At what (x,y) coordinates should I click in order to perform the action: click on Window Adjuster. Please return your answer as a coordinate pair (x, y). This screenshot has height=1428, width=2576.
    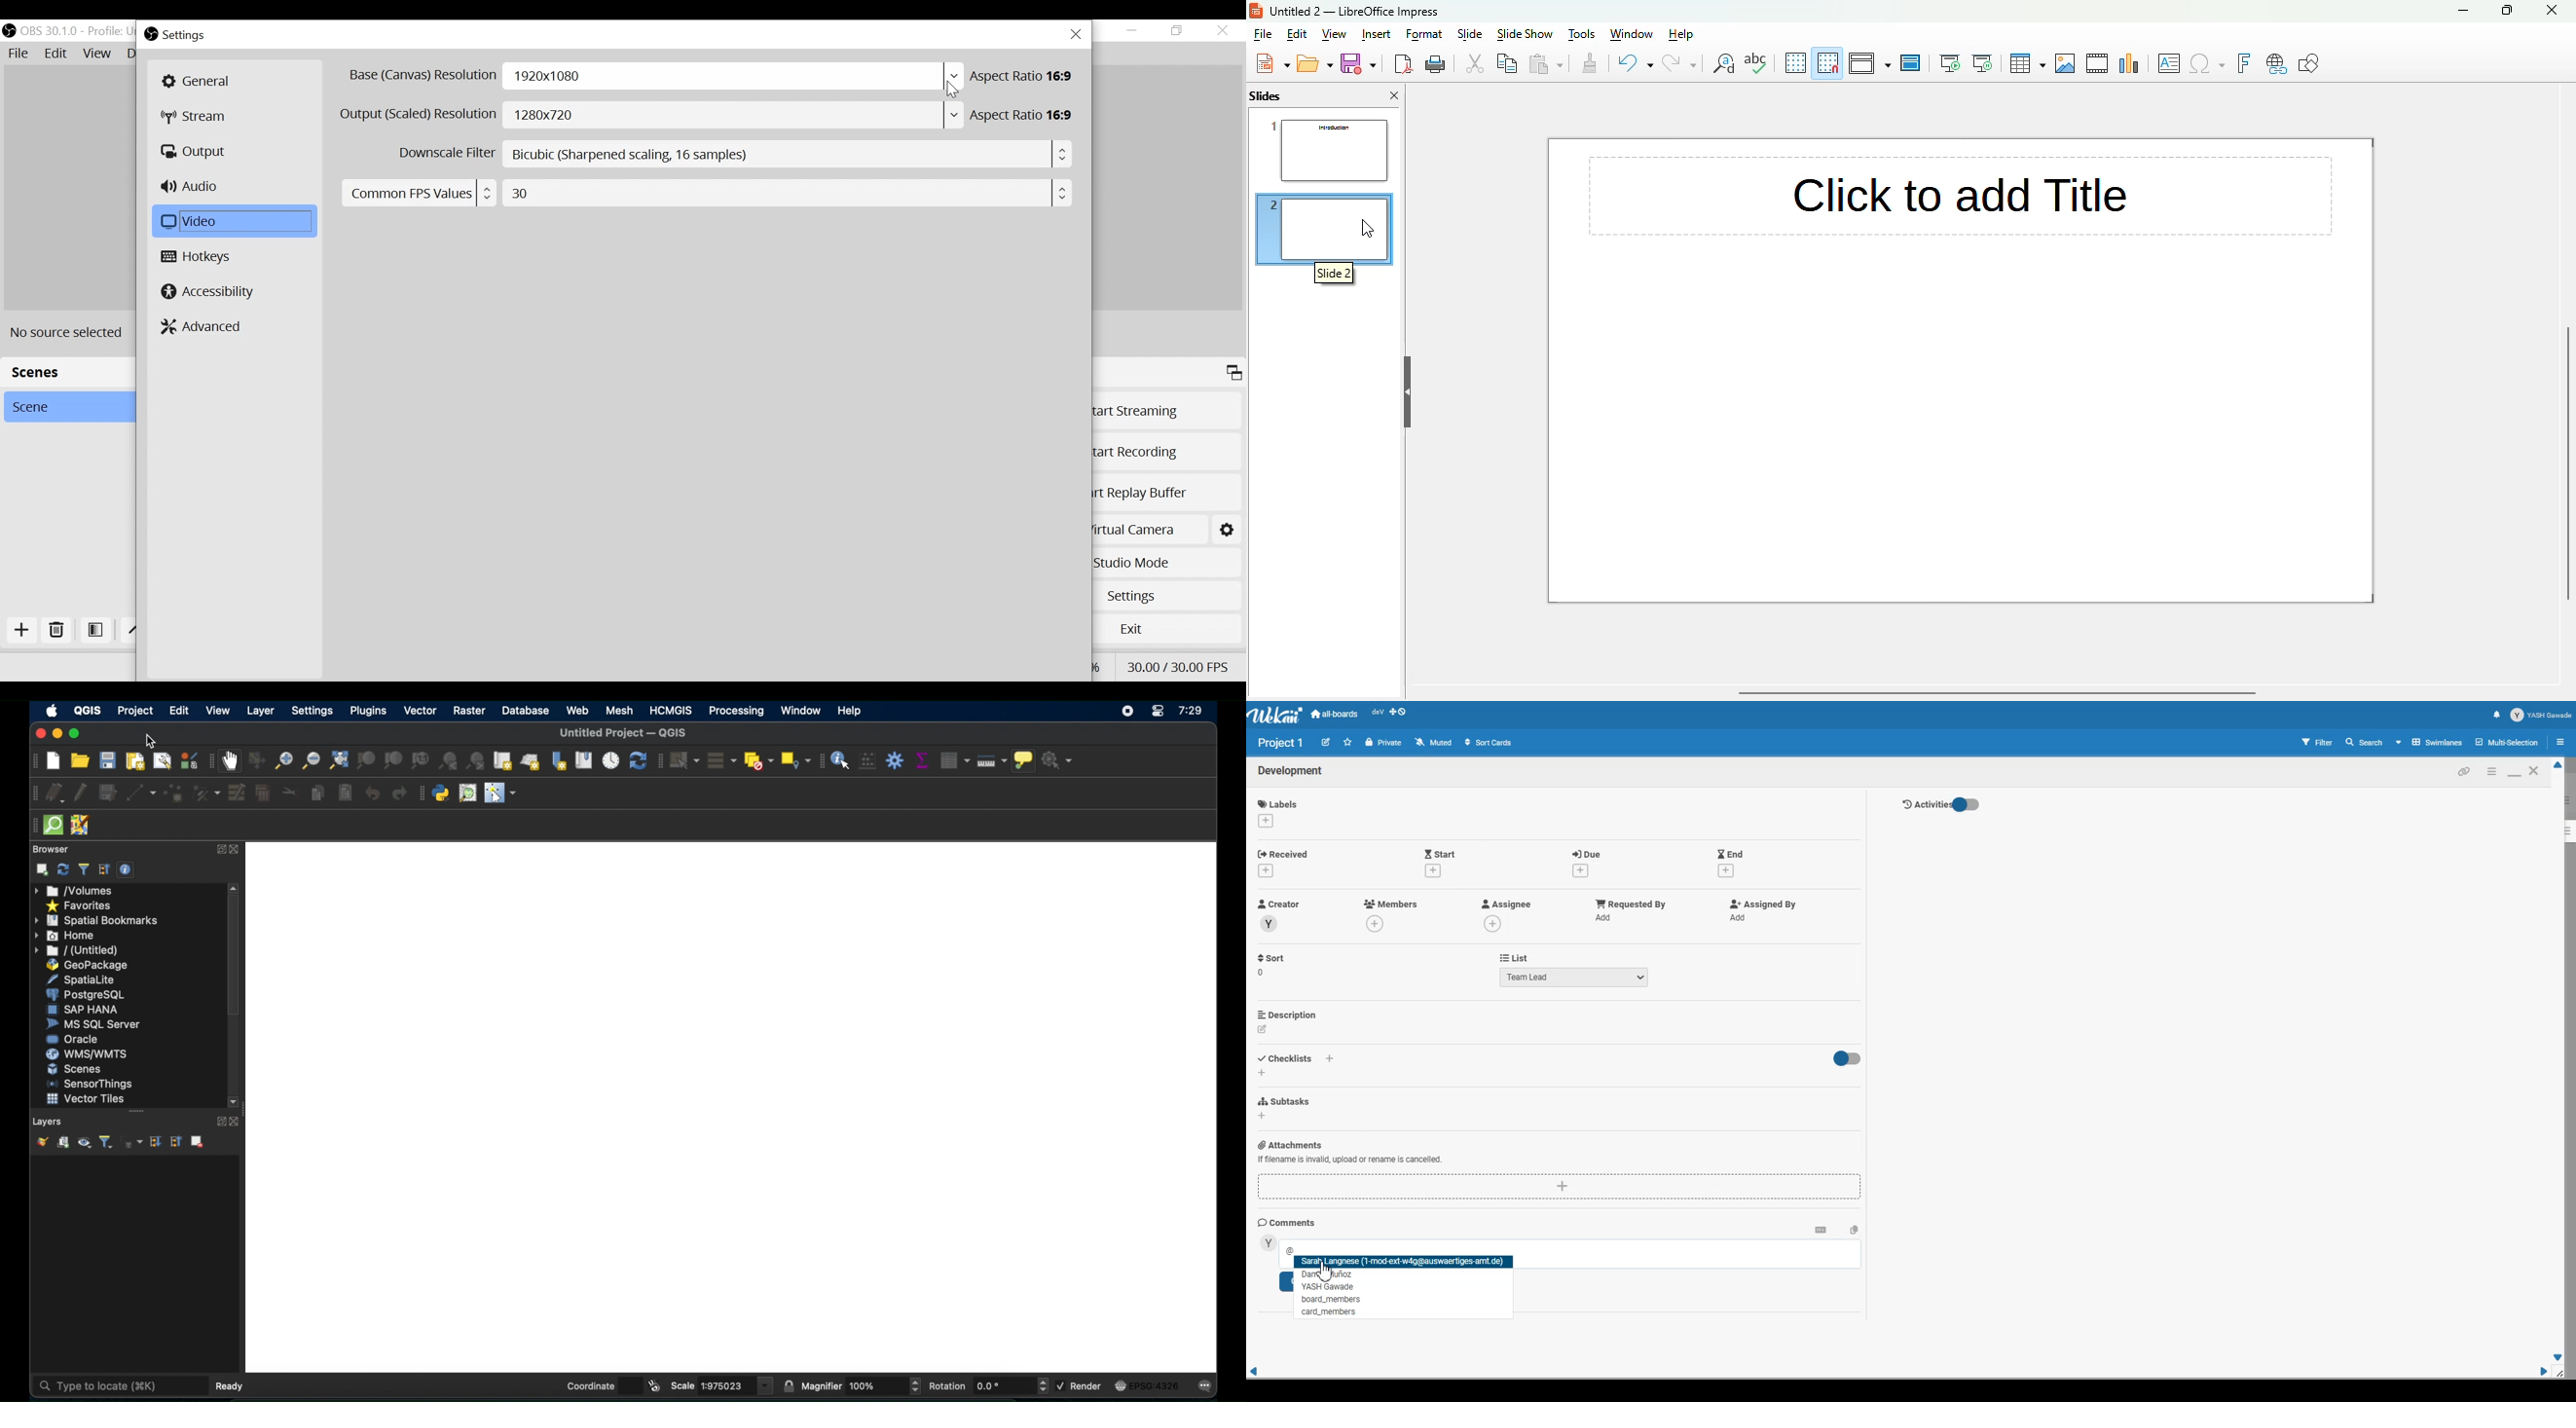
    Looking at the image, I should click on (2563, 1373).